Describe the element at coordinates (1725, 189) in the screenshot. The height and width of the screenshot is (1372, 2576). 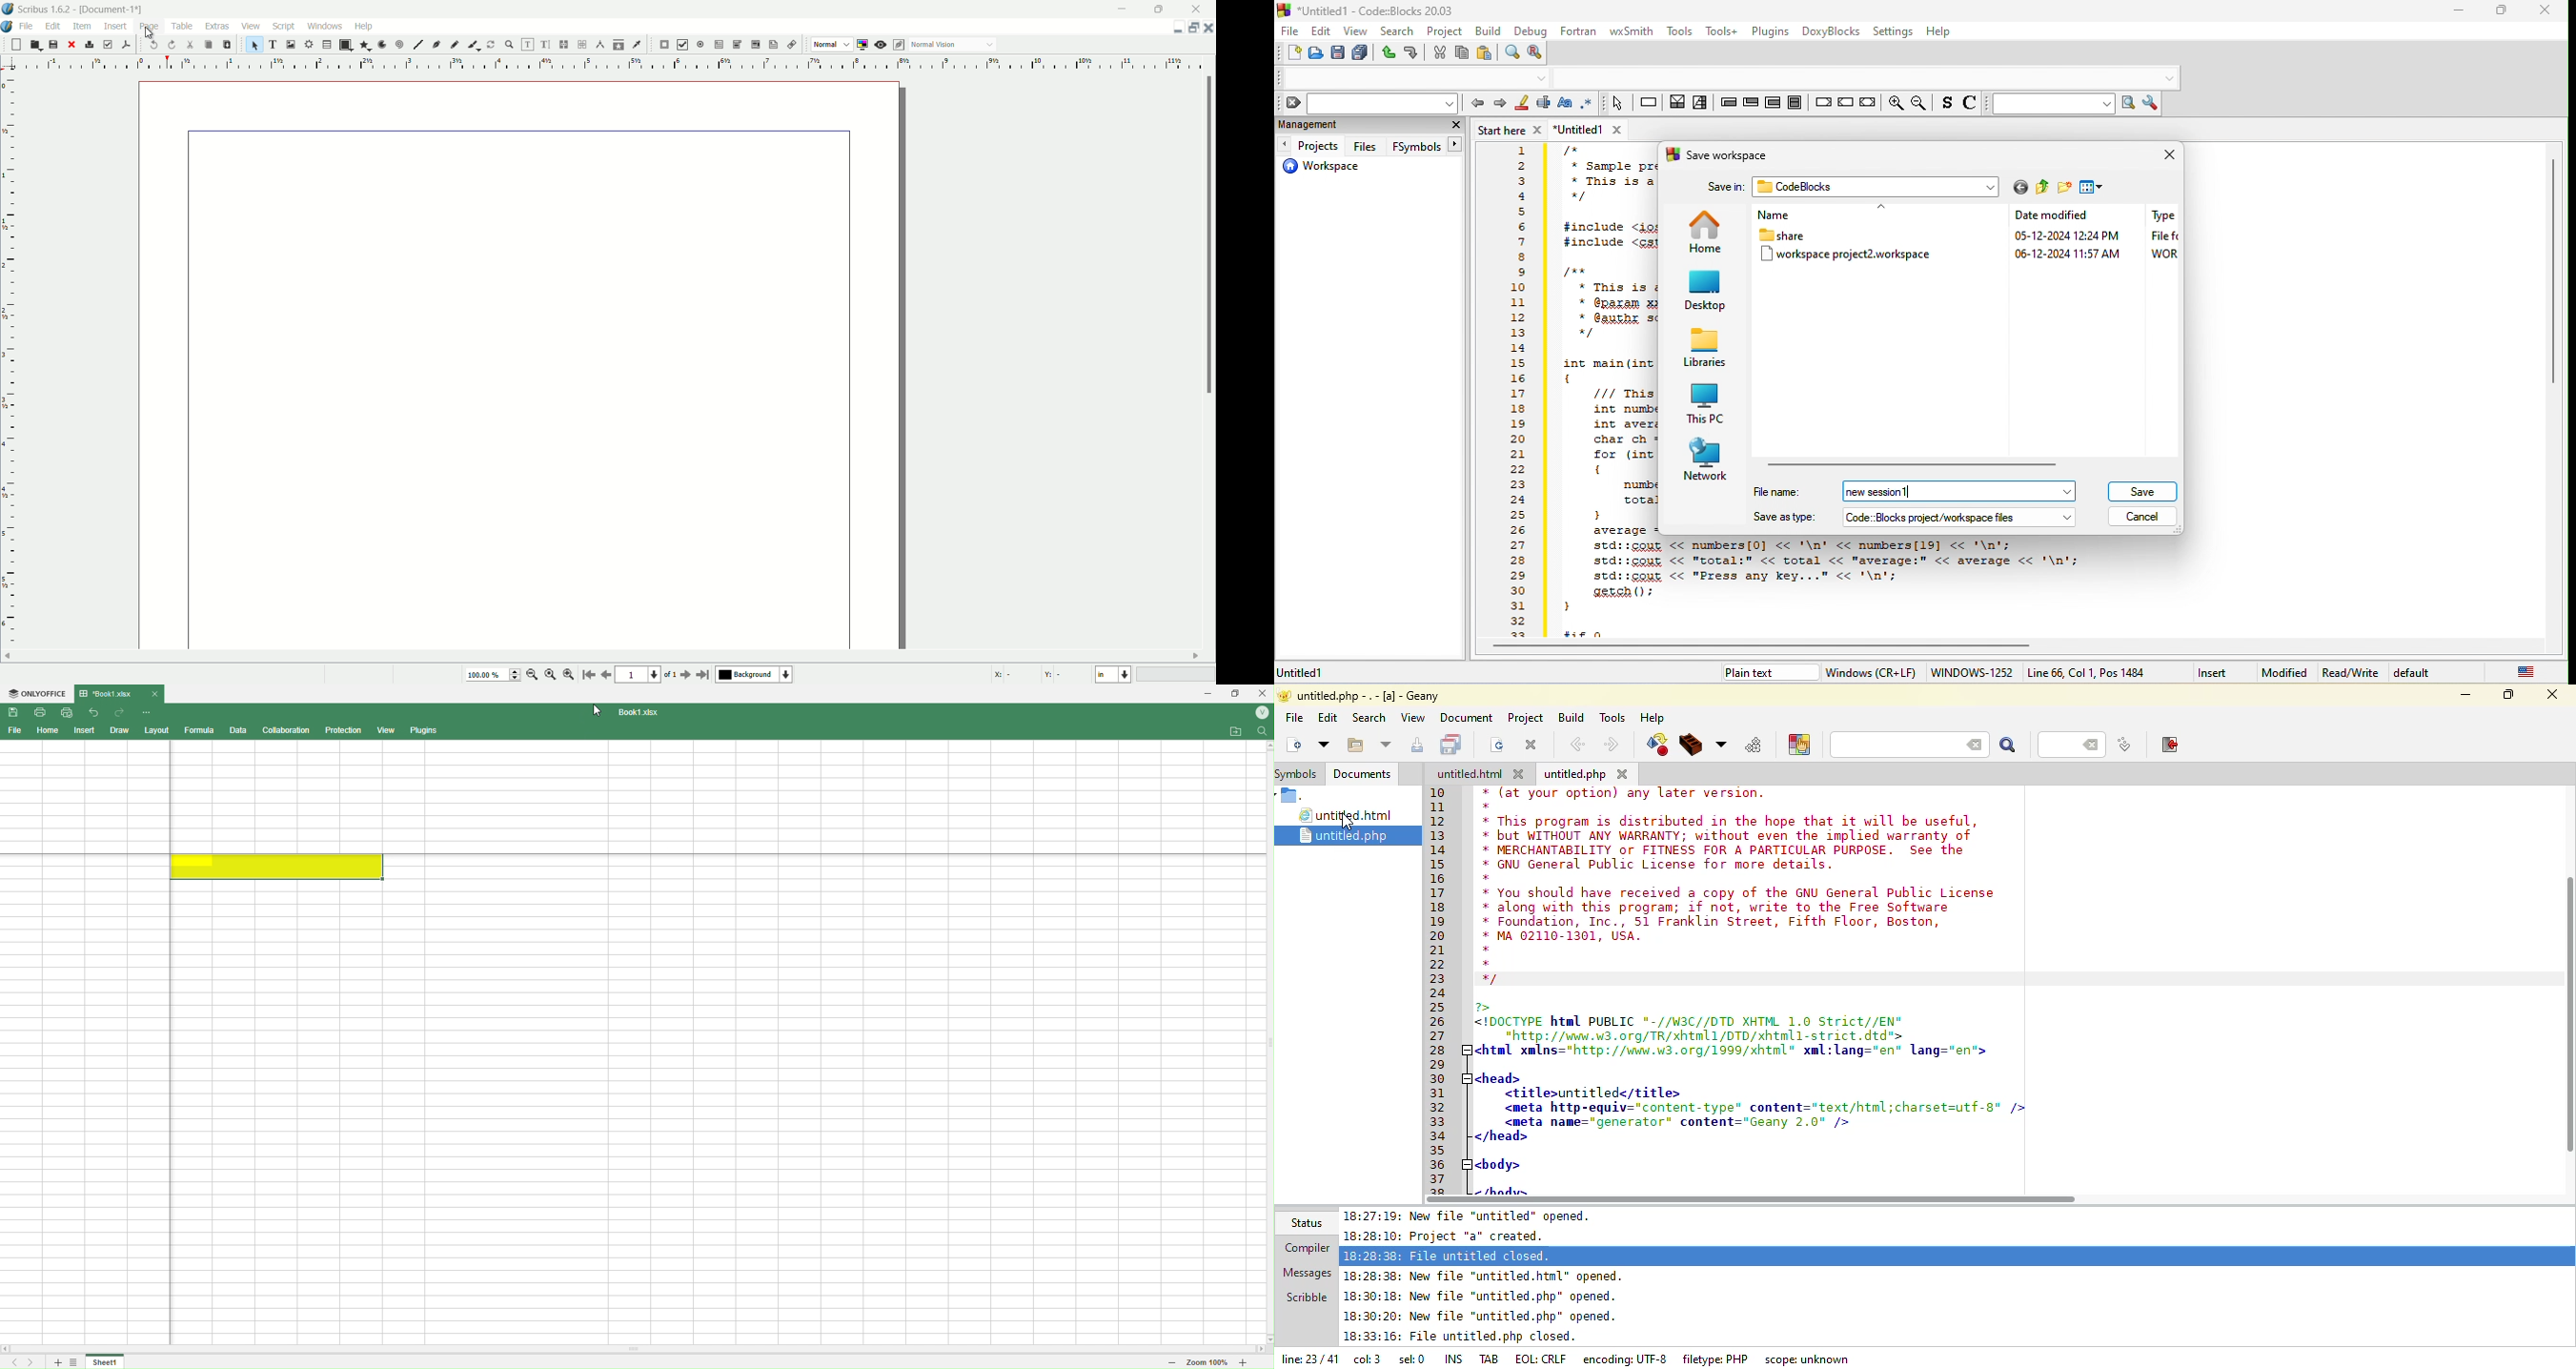
I see `save in` at that location.